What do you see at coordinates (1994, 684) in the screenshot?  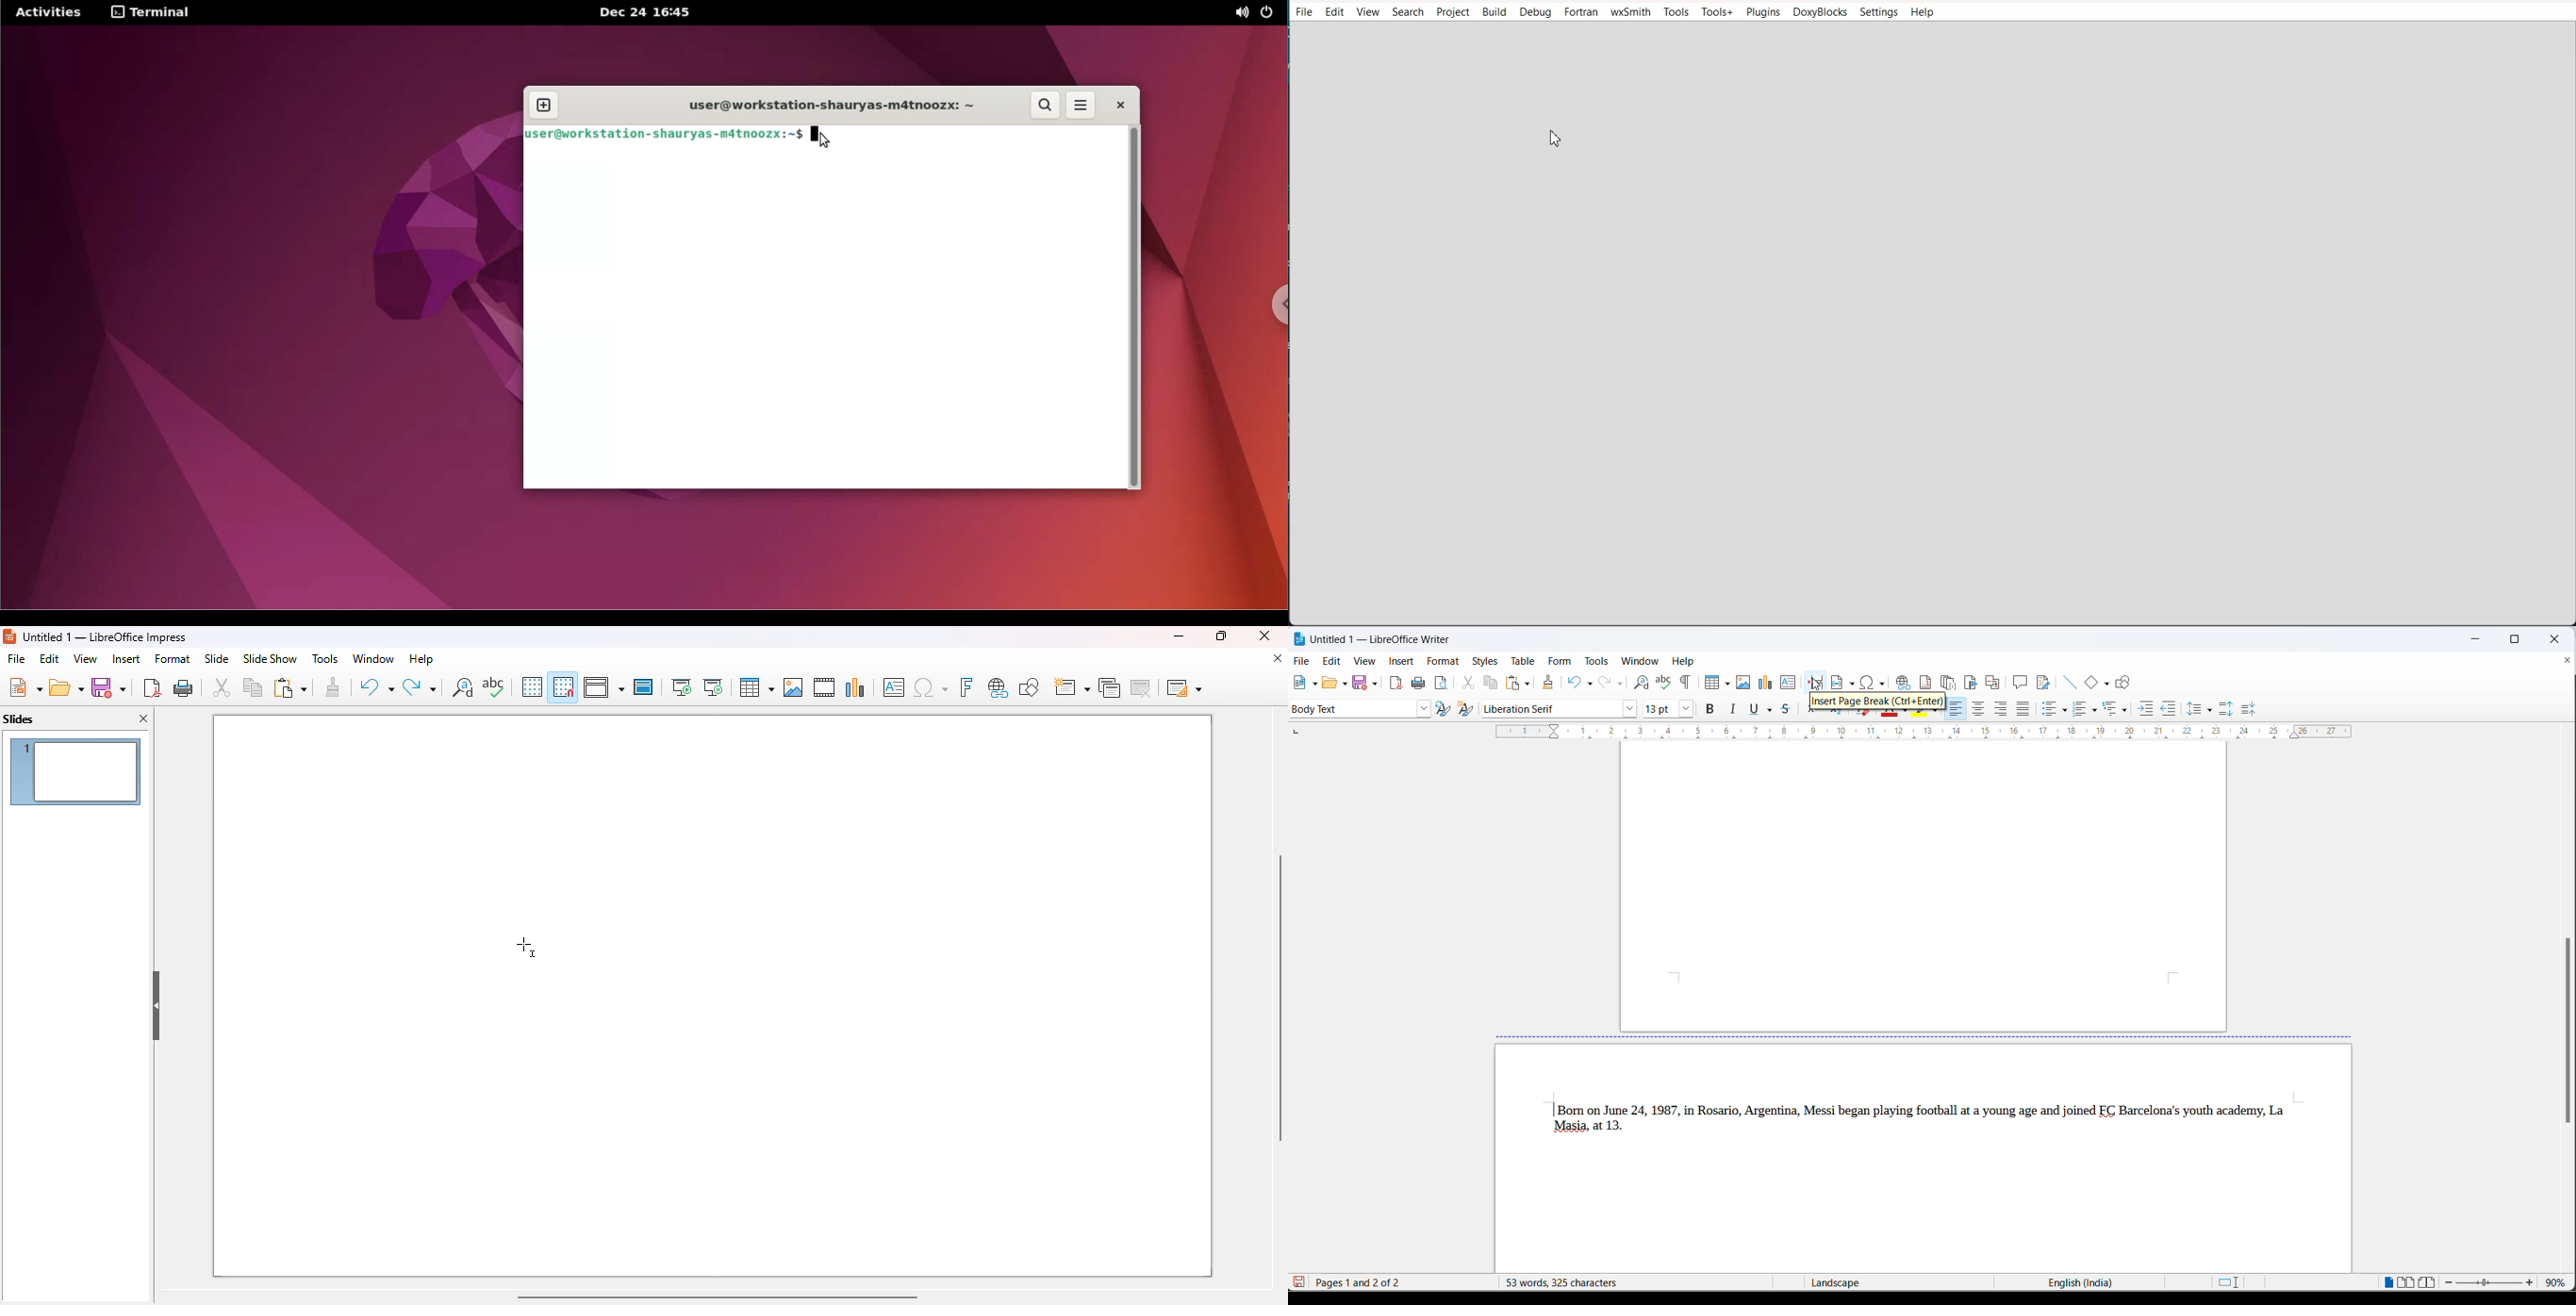 I see `insert cross-reference` at bounding box center [1994, 684].